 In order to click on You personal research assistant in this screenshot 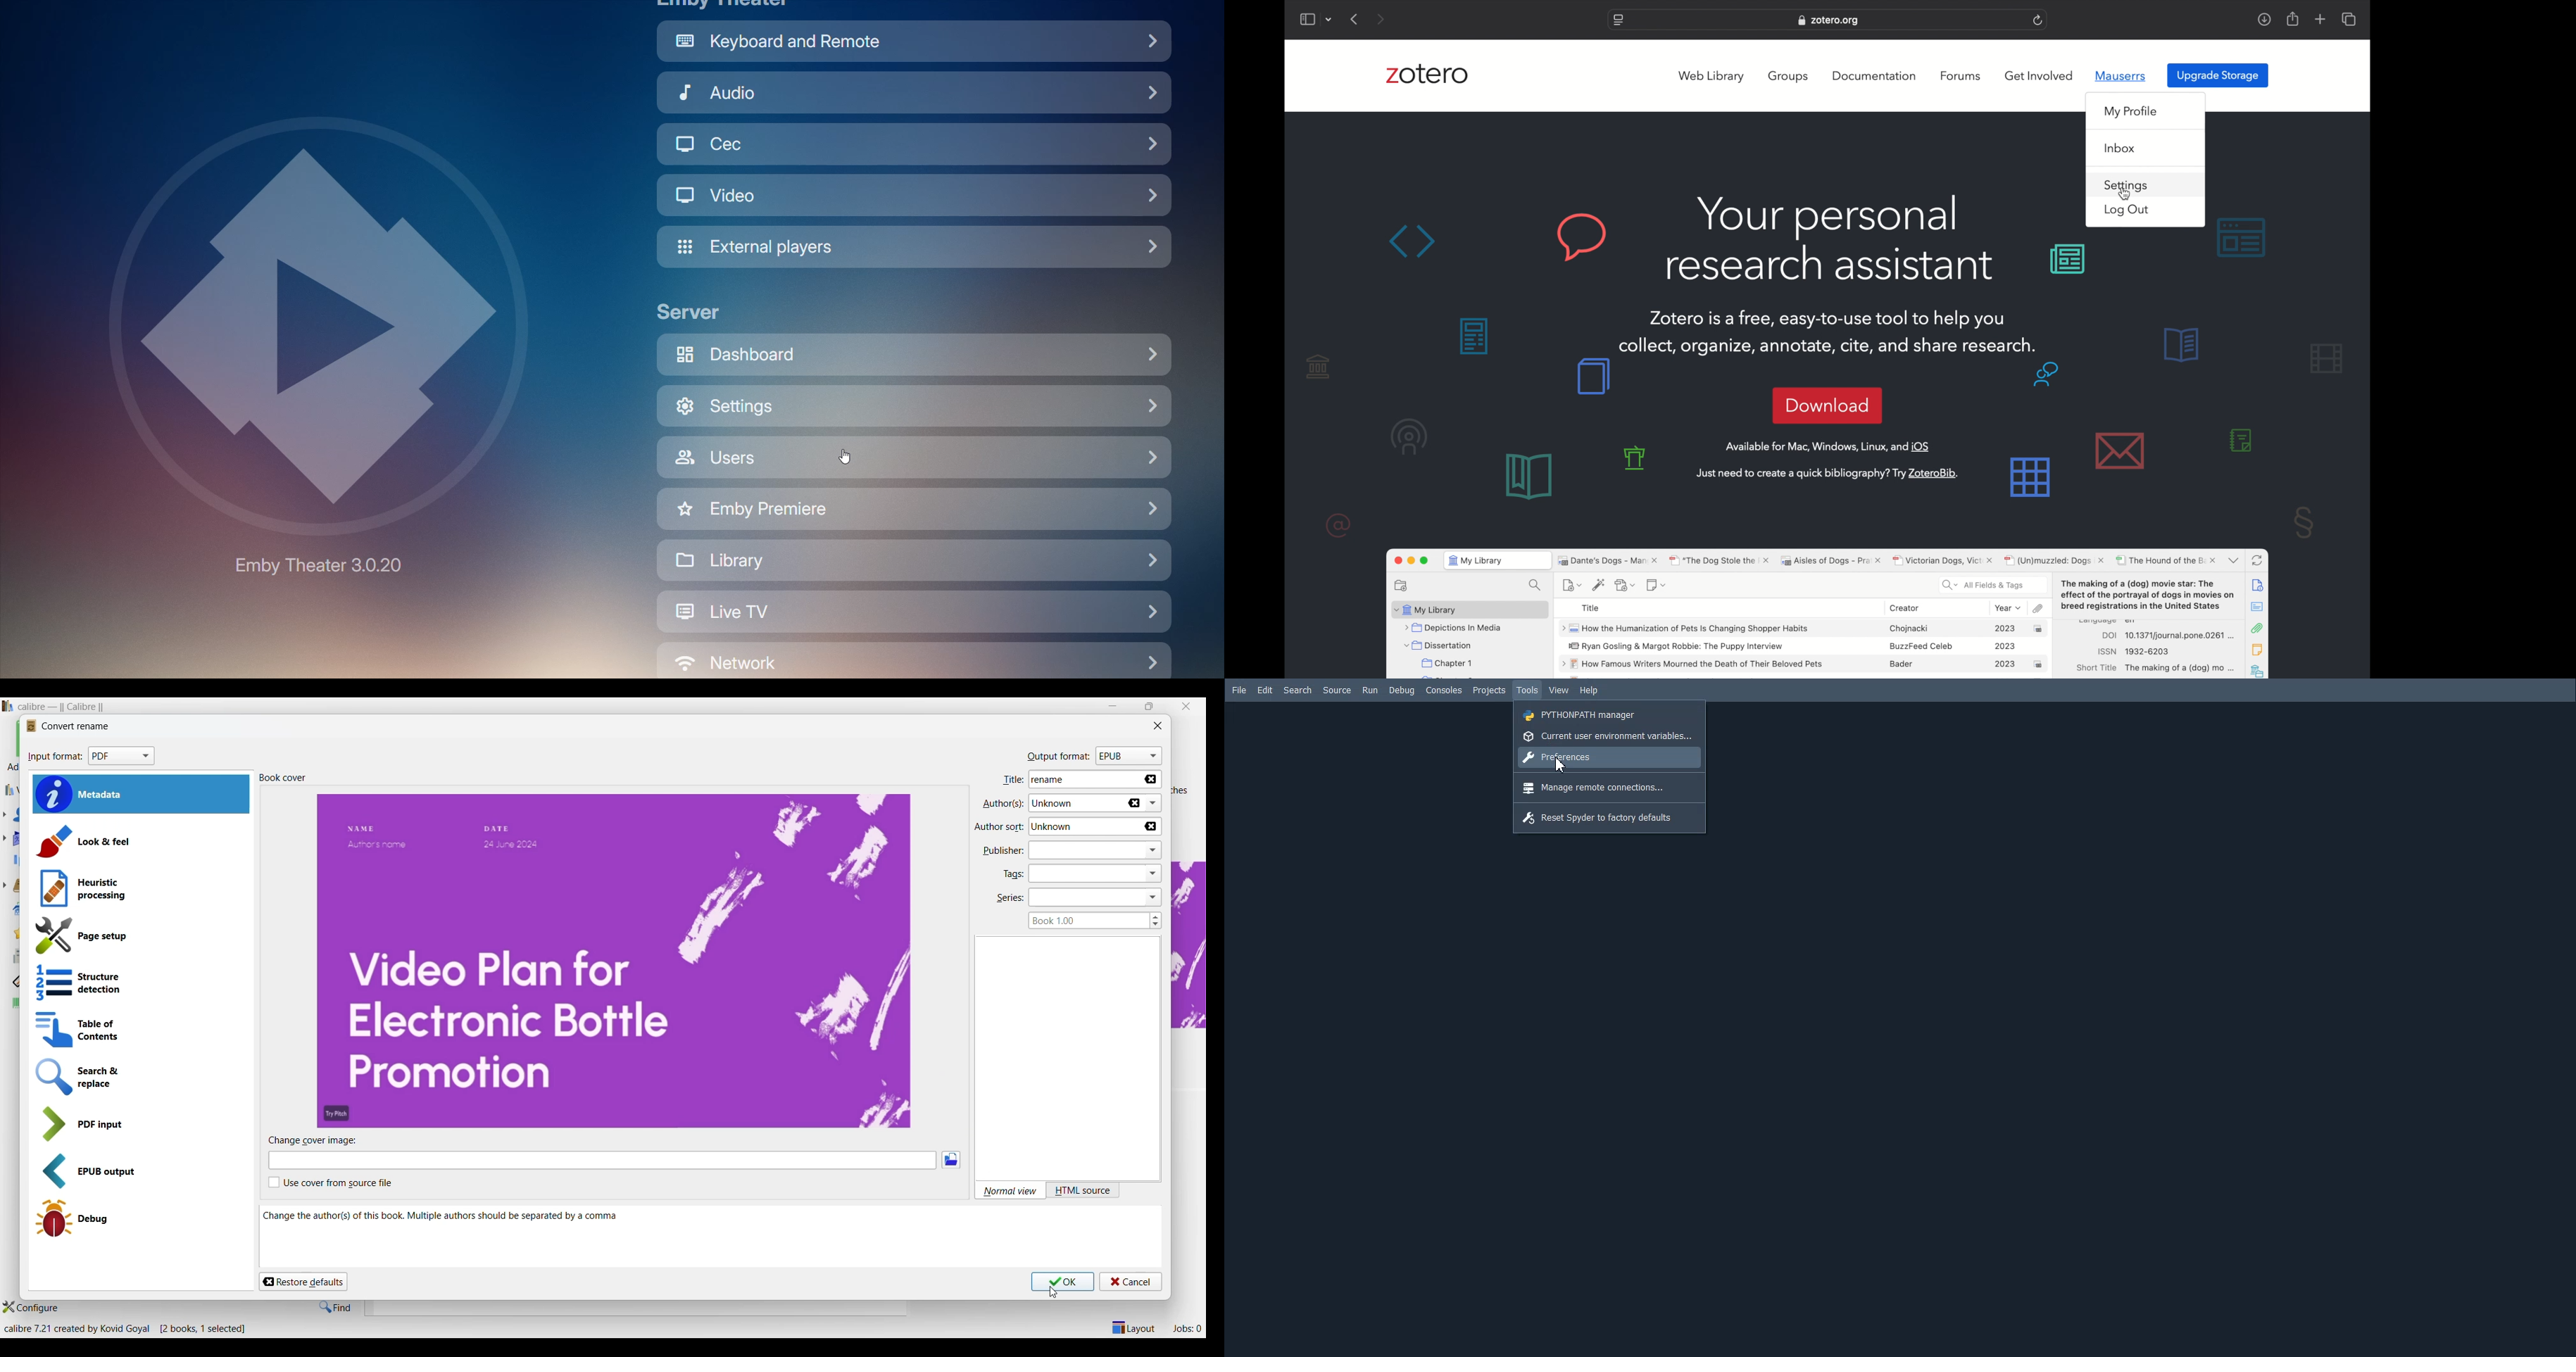, I will do `click(1829, 238)`.